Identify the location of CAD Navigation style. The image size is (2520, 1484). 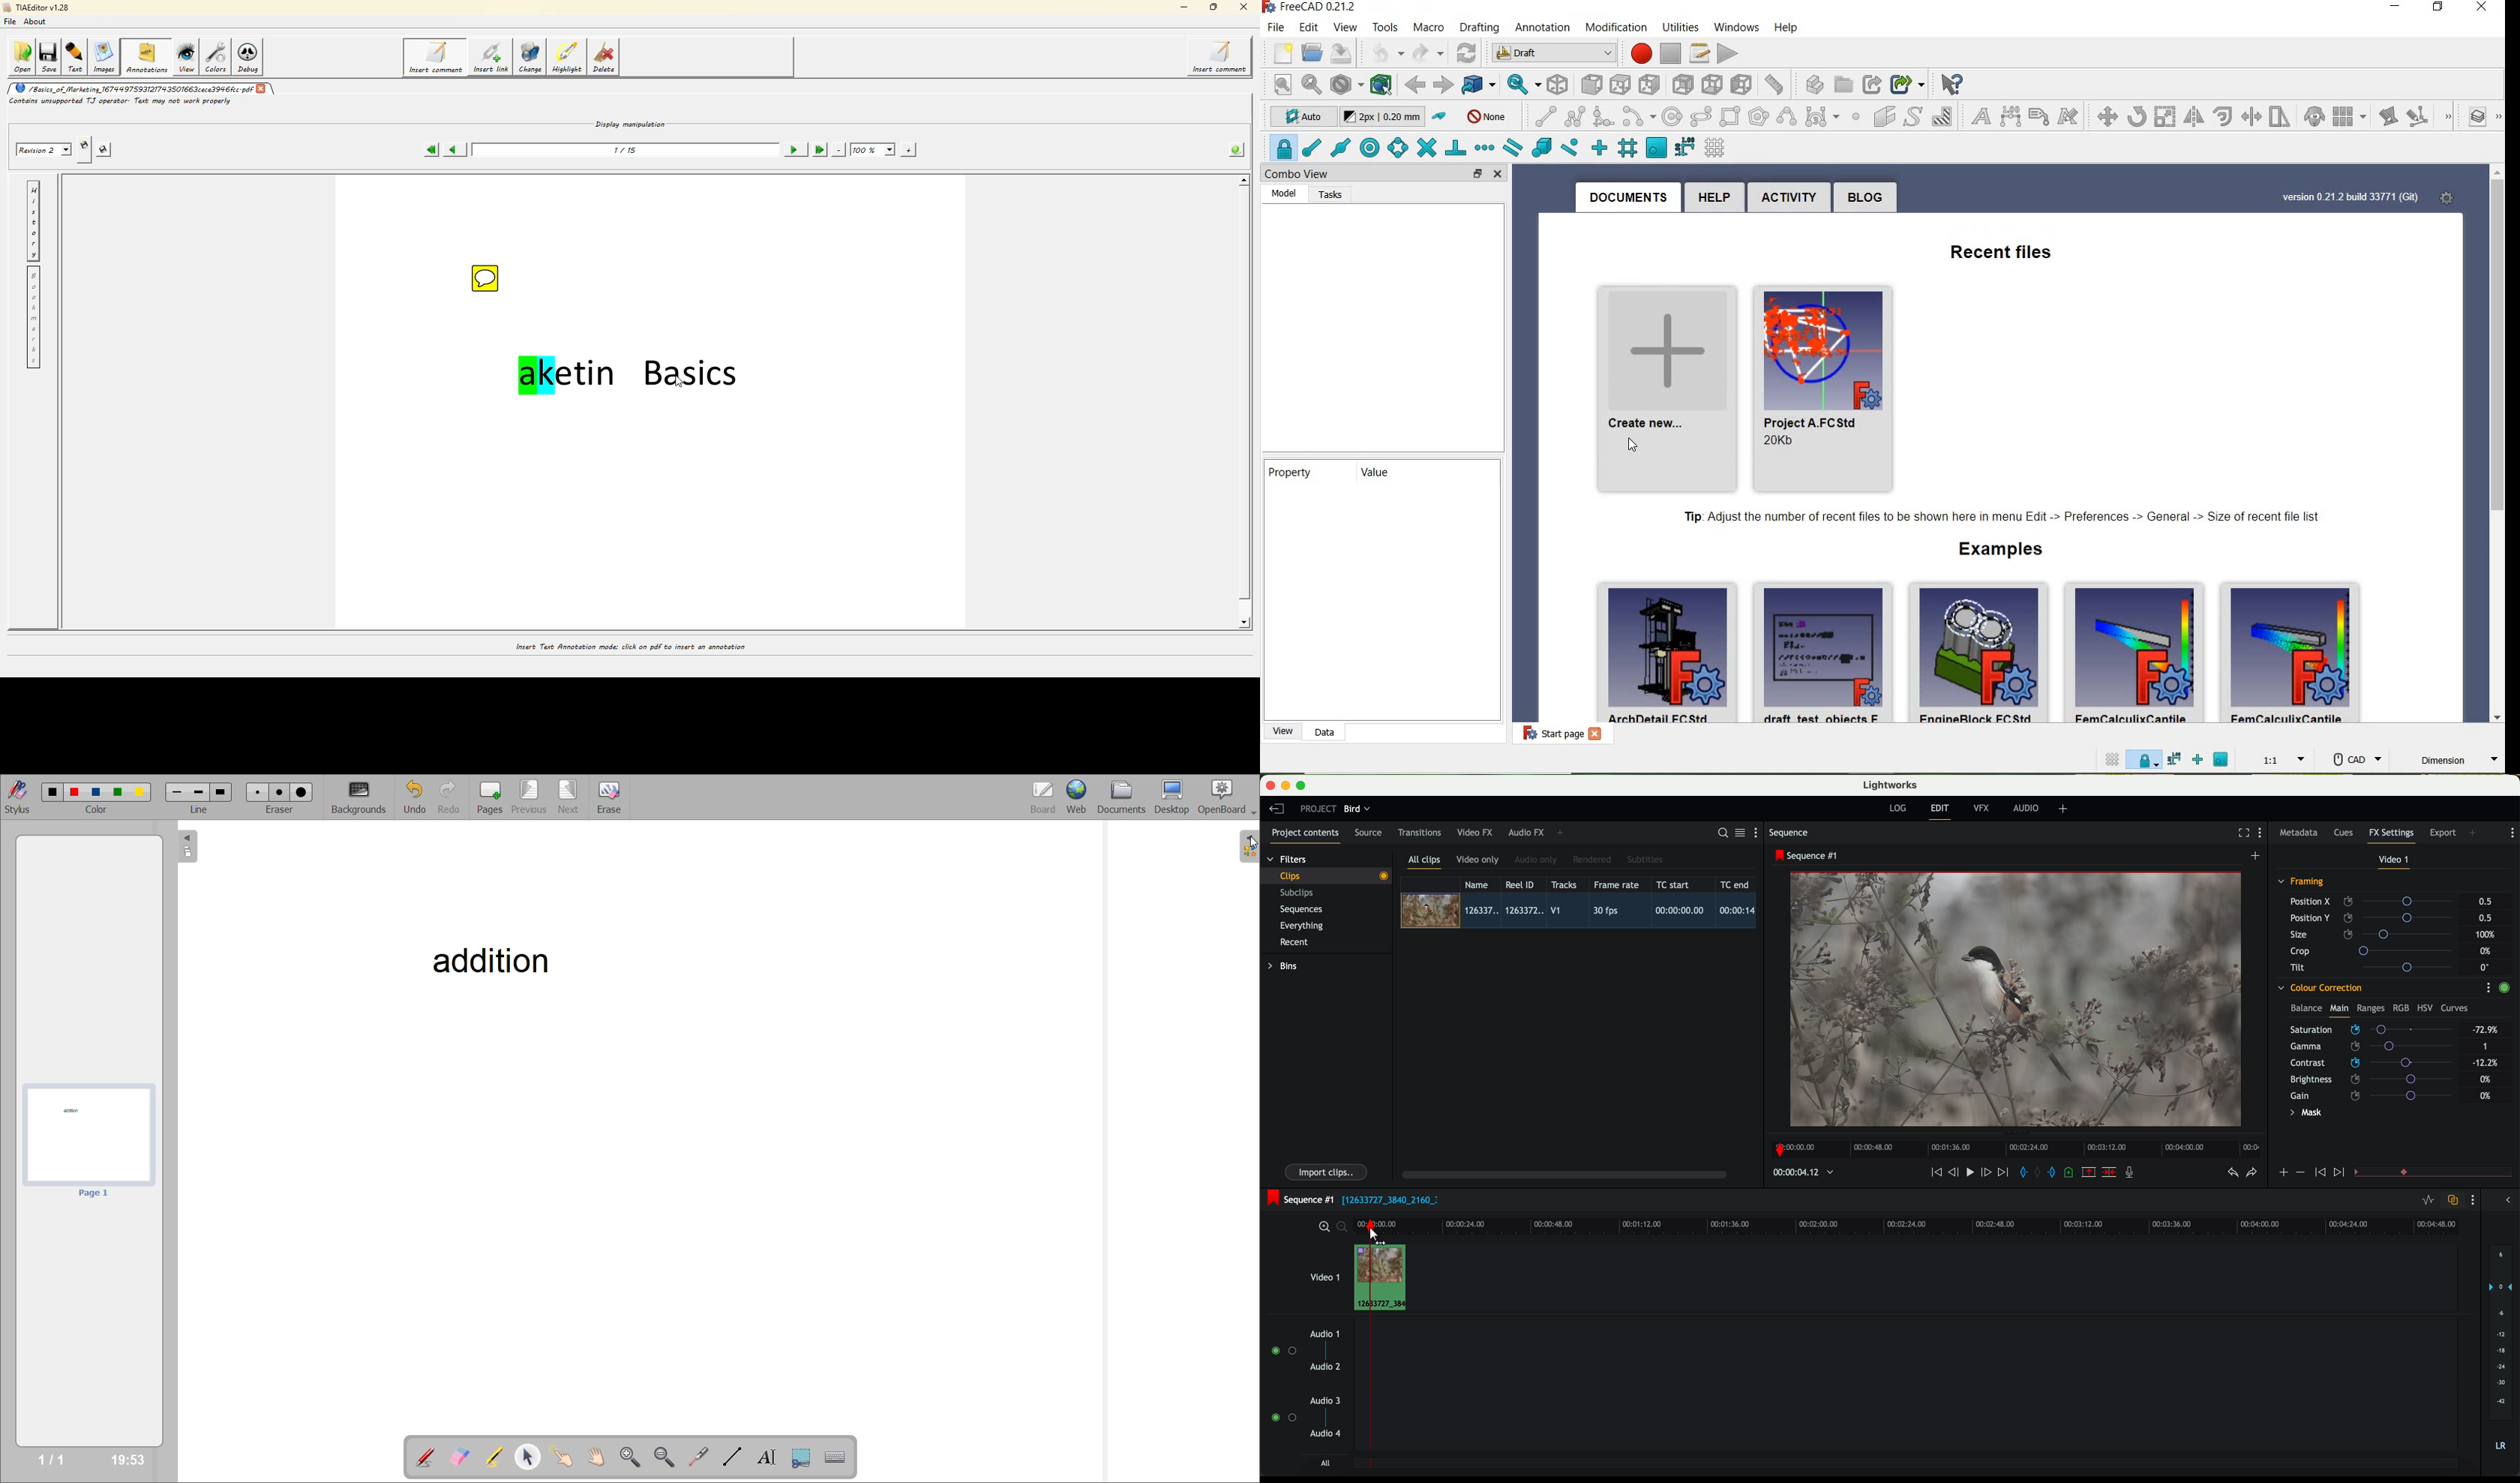
(2351, 759).